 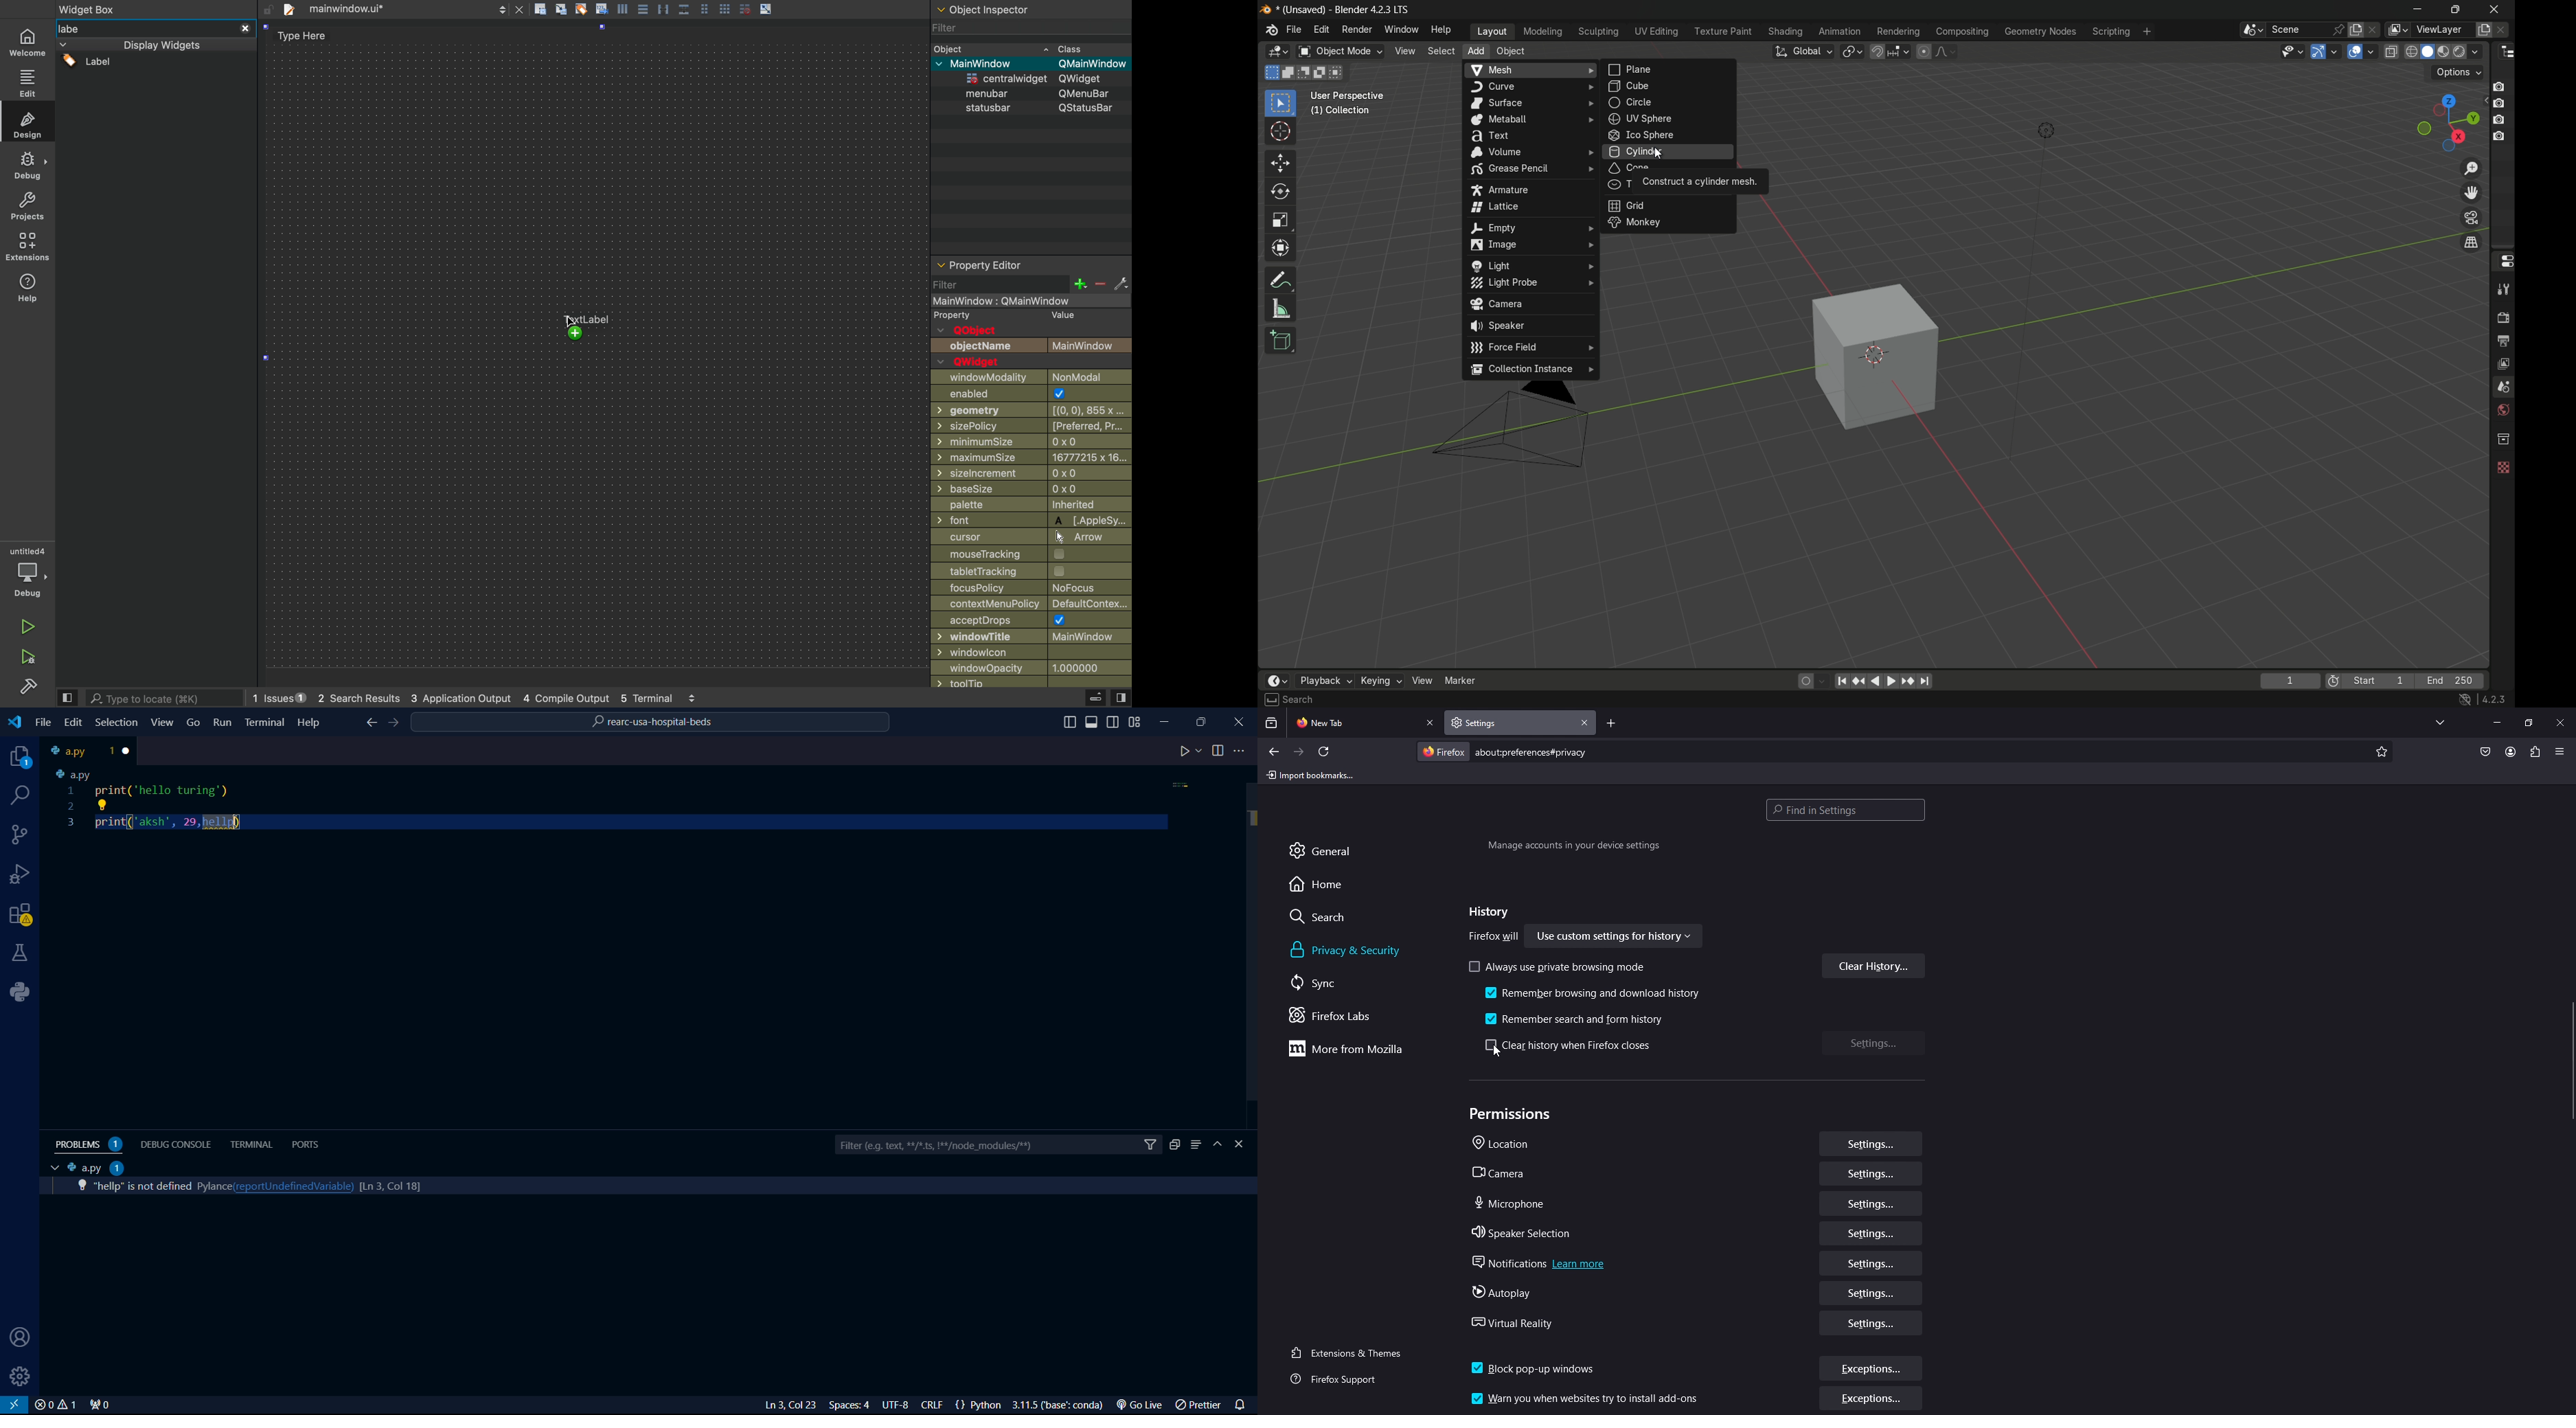 I want to click on privacy and security, so click(x=1349, y=950).